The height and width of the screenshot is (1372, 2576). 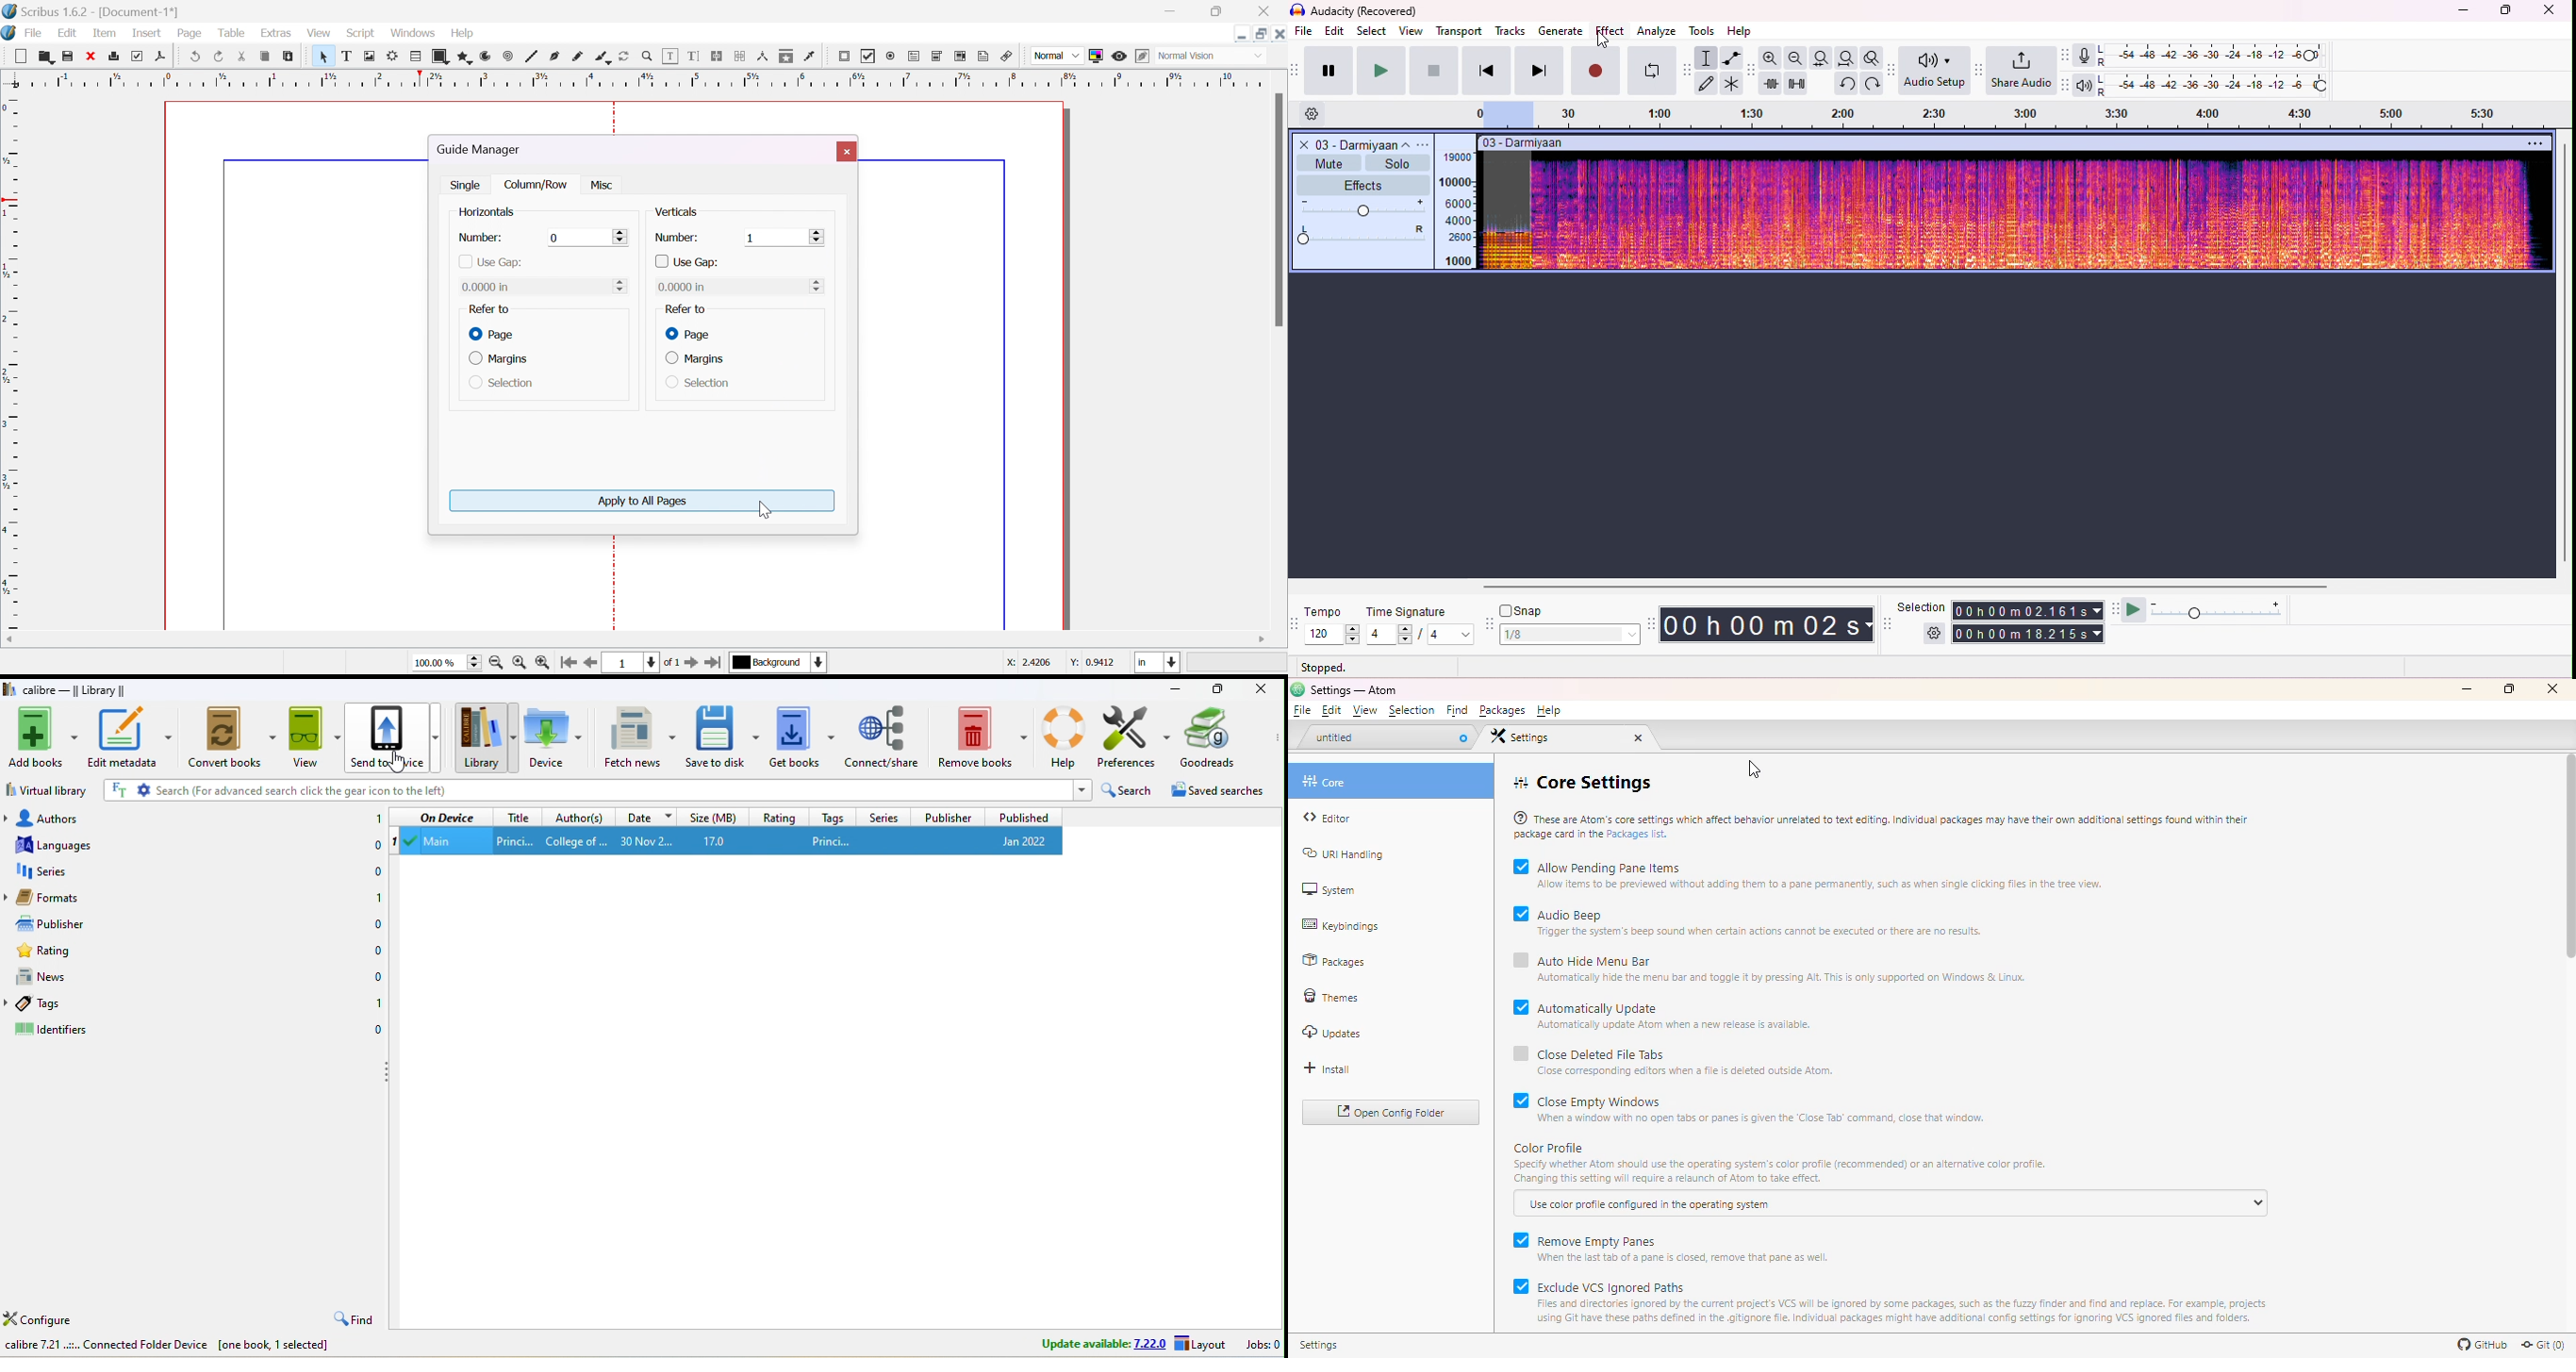 I want to click on 1, so click(x=370, y=1002).